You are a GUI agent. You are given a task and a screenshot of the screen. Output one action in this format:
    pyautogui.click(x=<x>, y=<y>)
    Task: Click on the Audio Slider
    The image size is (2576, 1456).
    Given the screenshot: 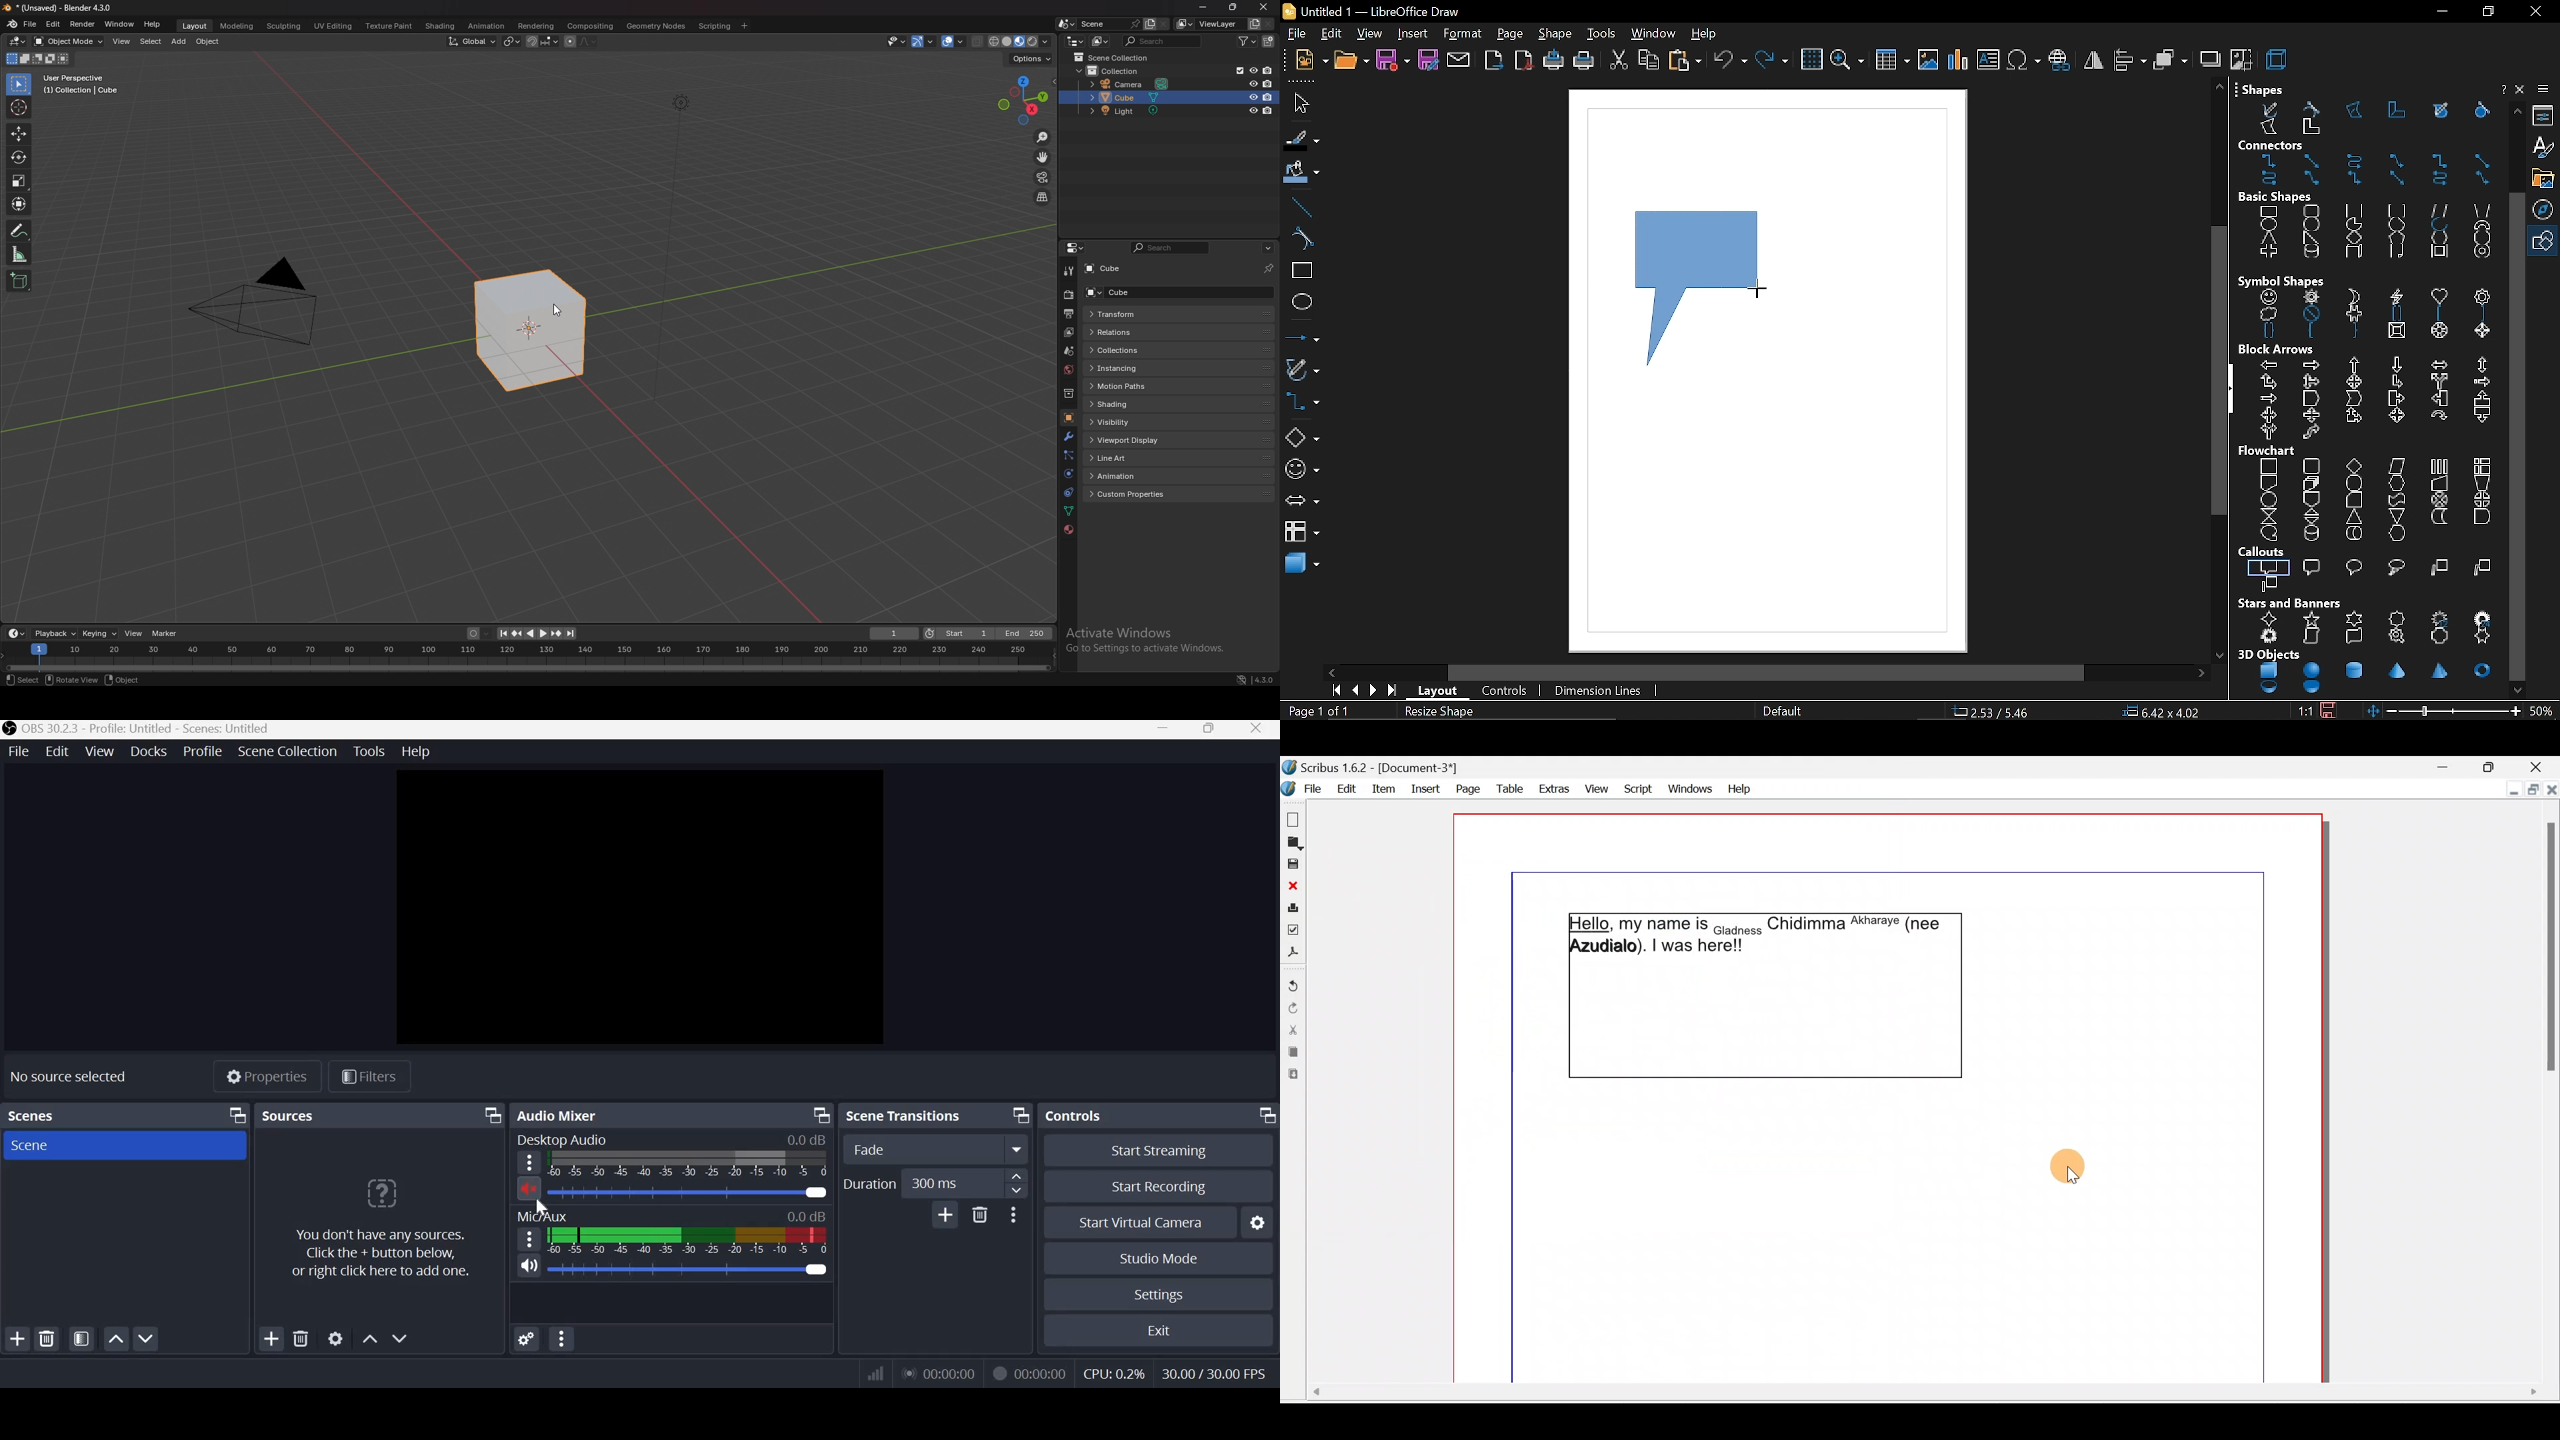 What is the action you would take?
    pyautogui.click(x=814, y=1193)
    